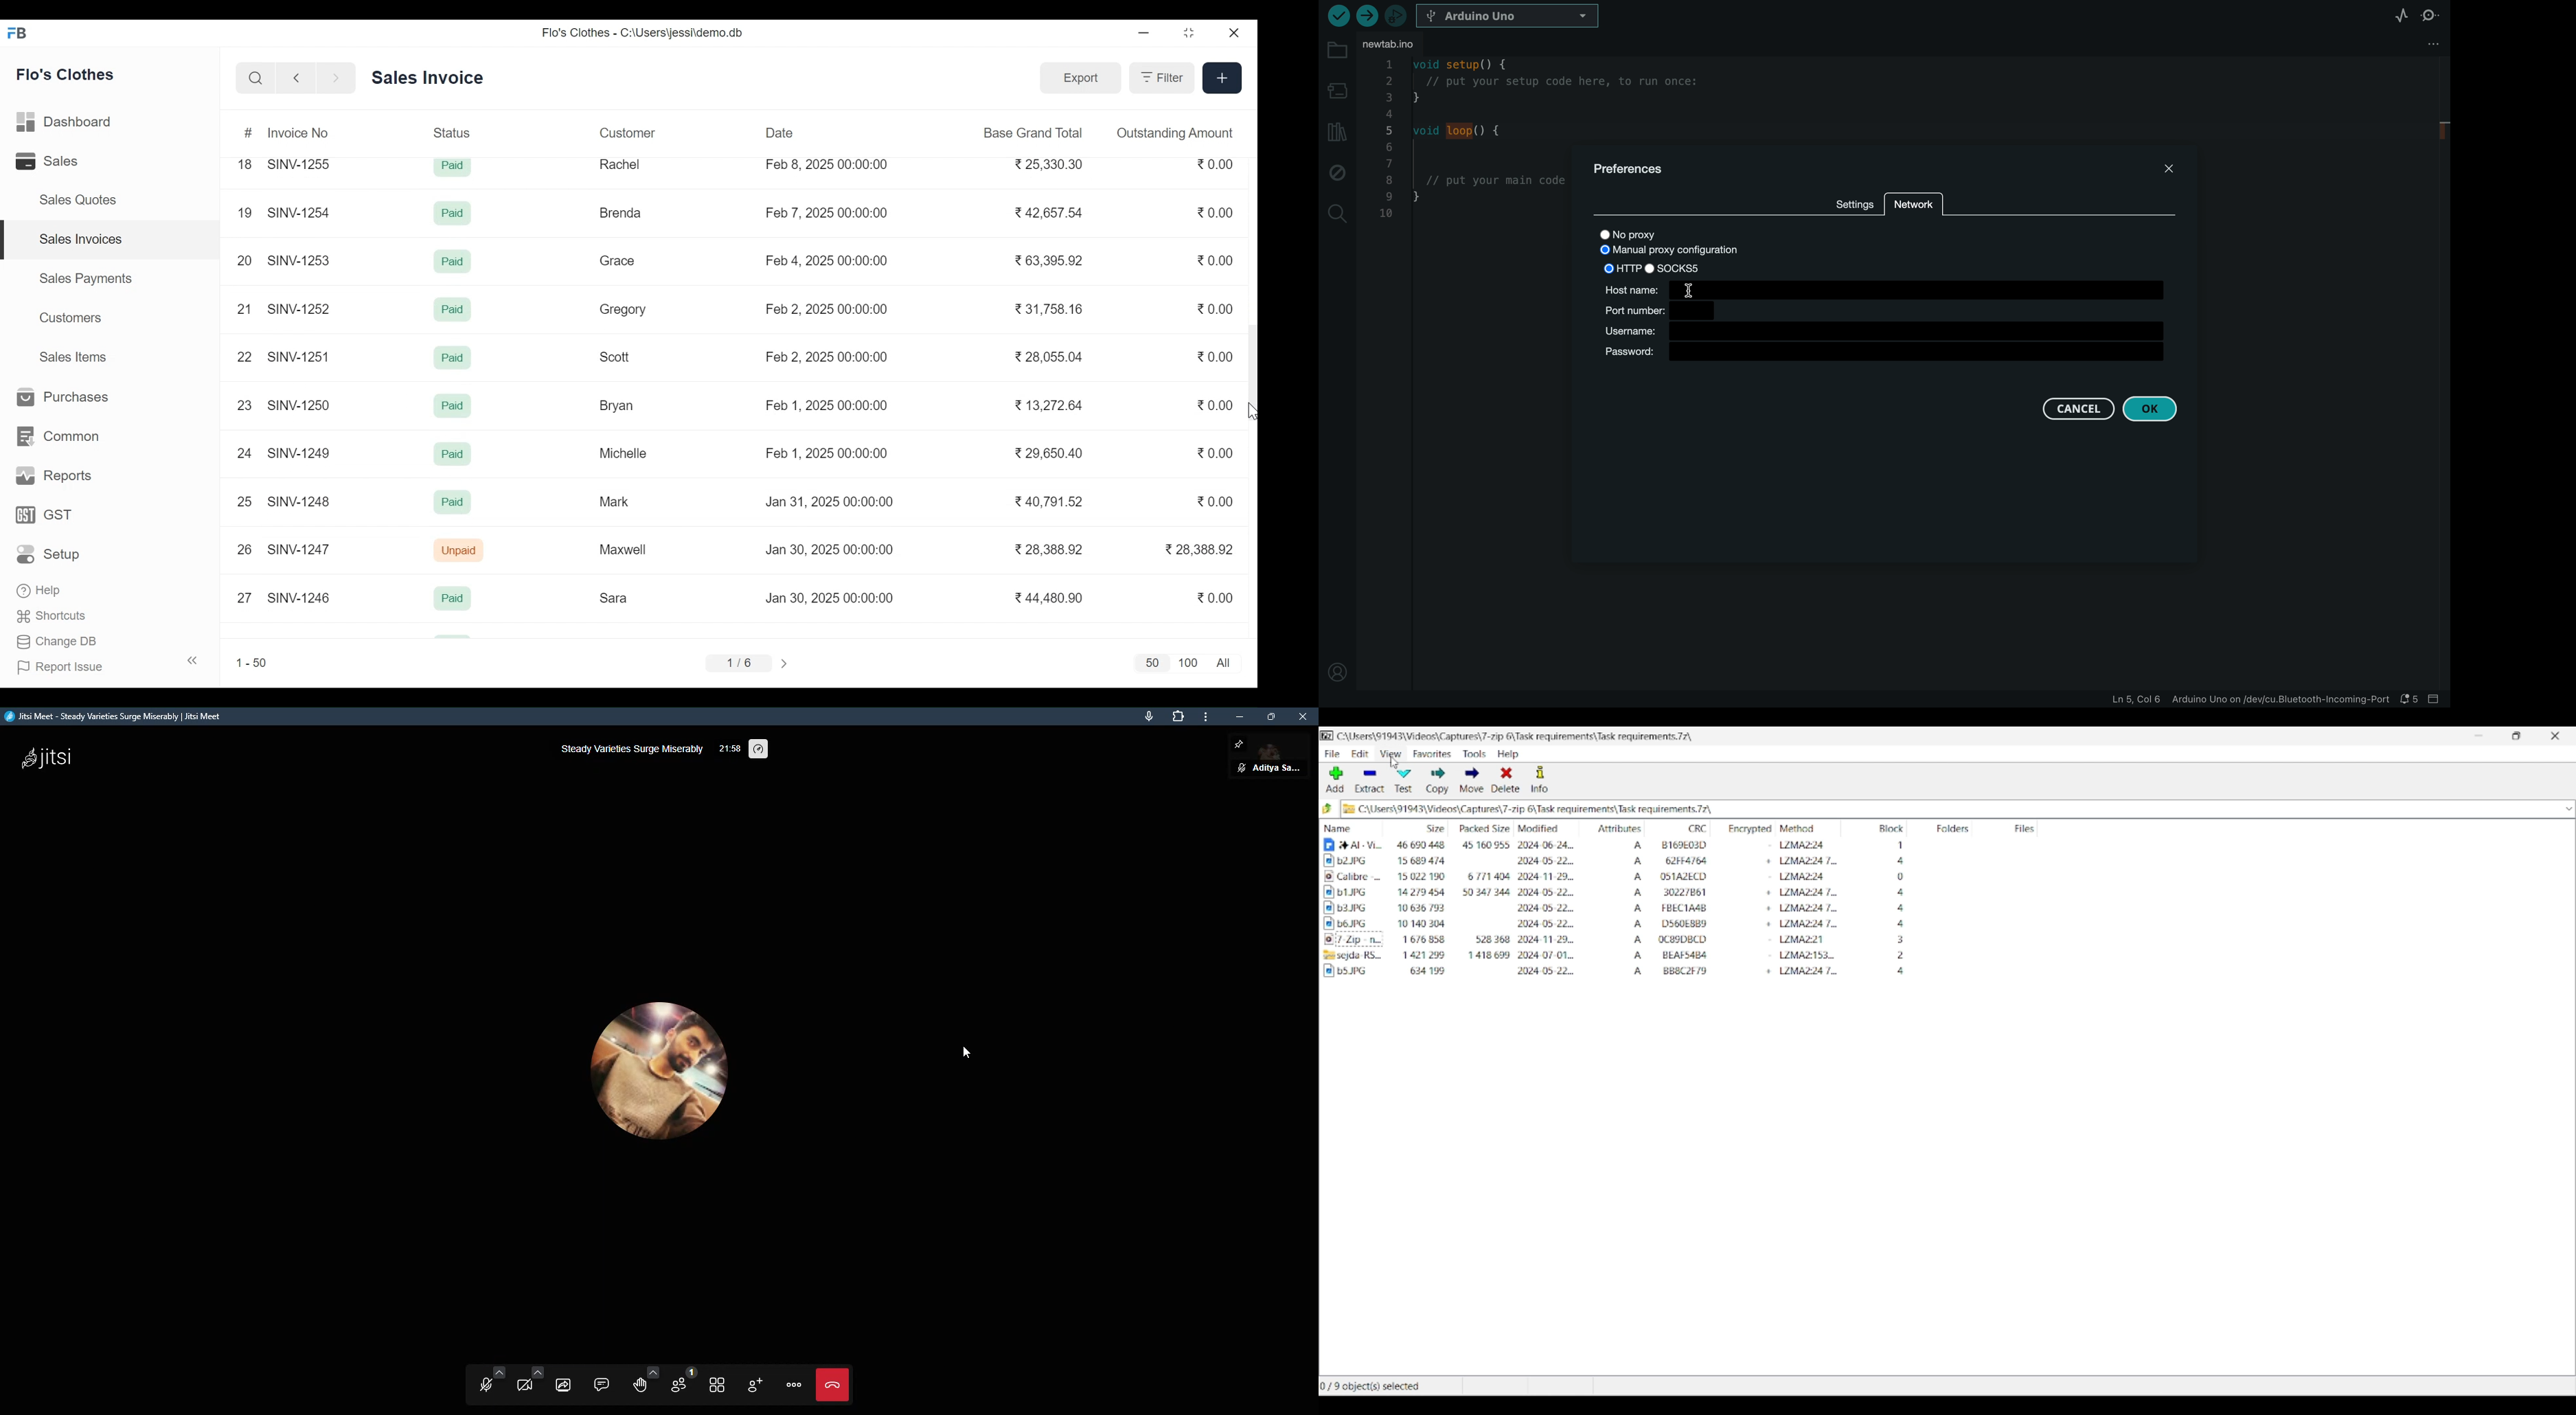  I want to click on Paid, so click(453, 598).